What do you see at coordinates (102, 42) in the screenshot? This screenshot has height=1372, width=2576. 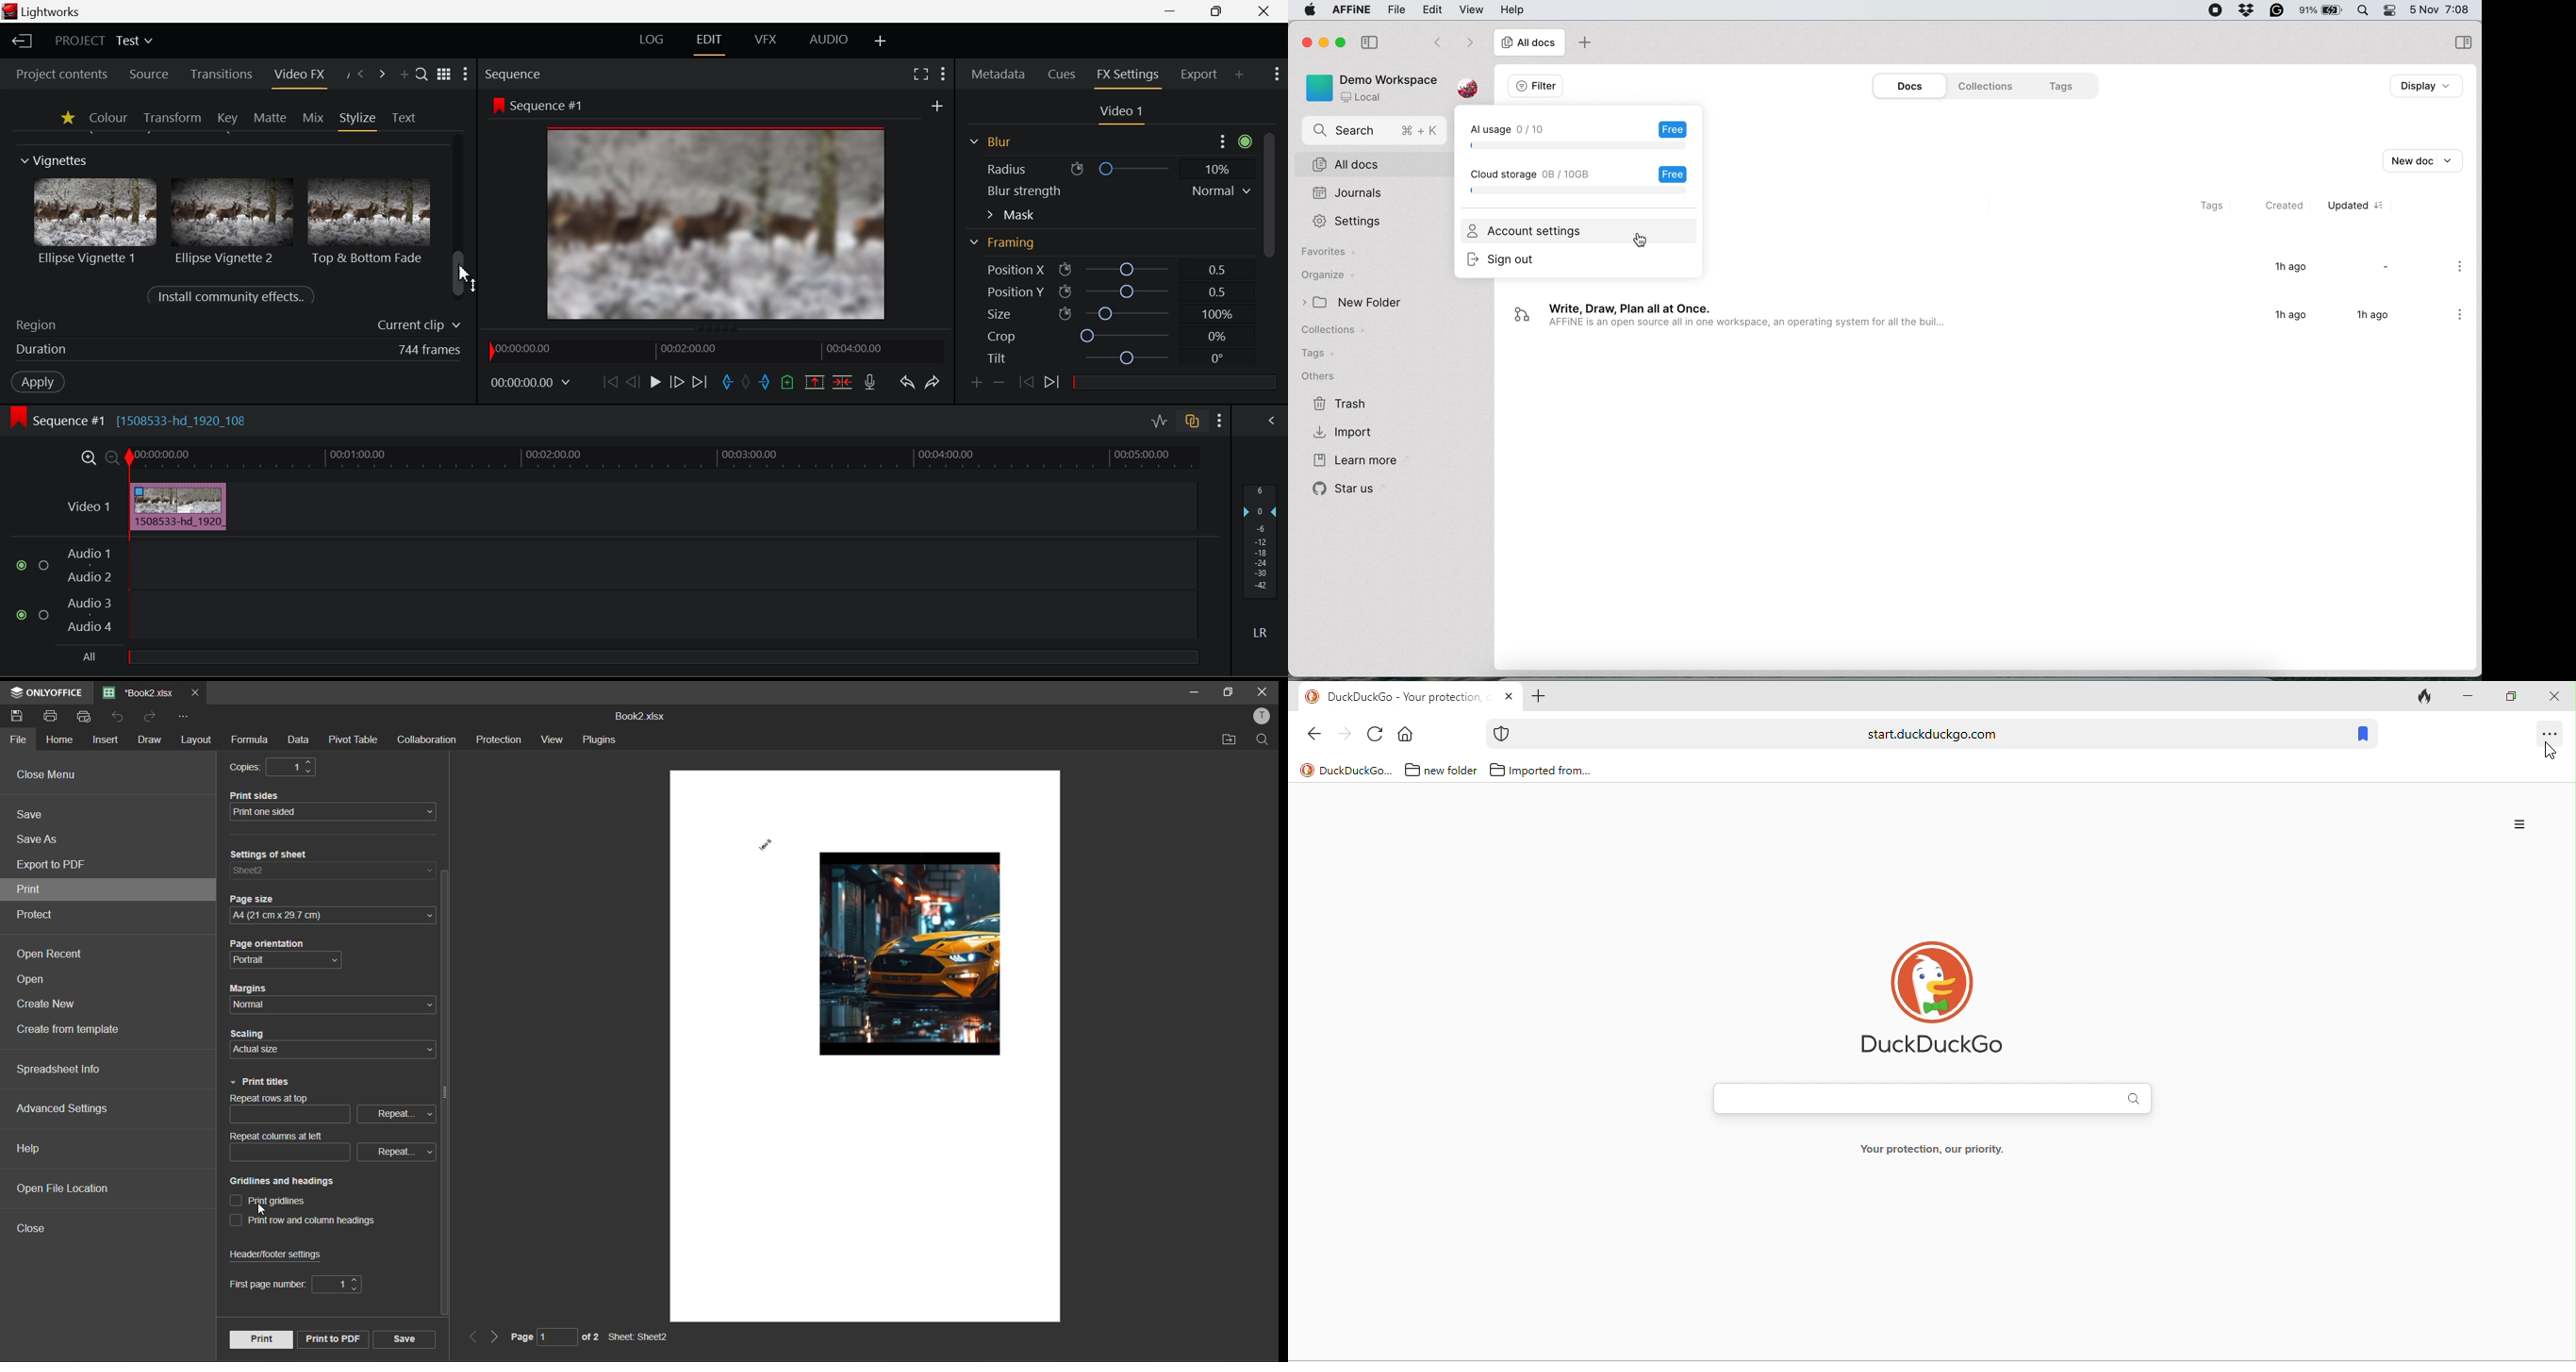 I see `Project Title` at bounding box center [102, 42].